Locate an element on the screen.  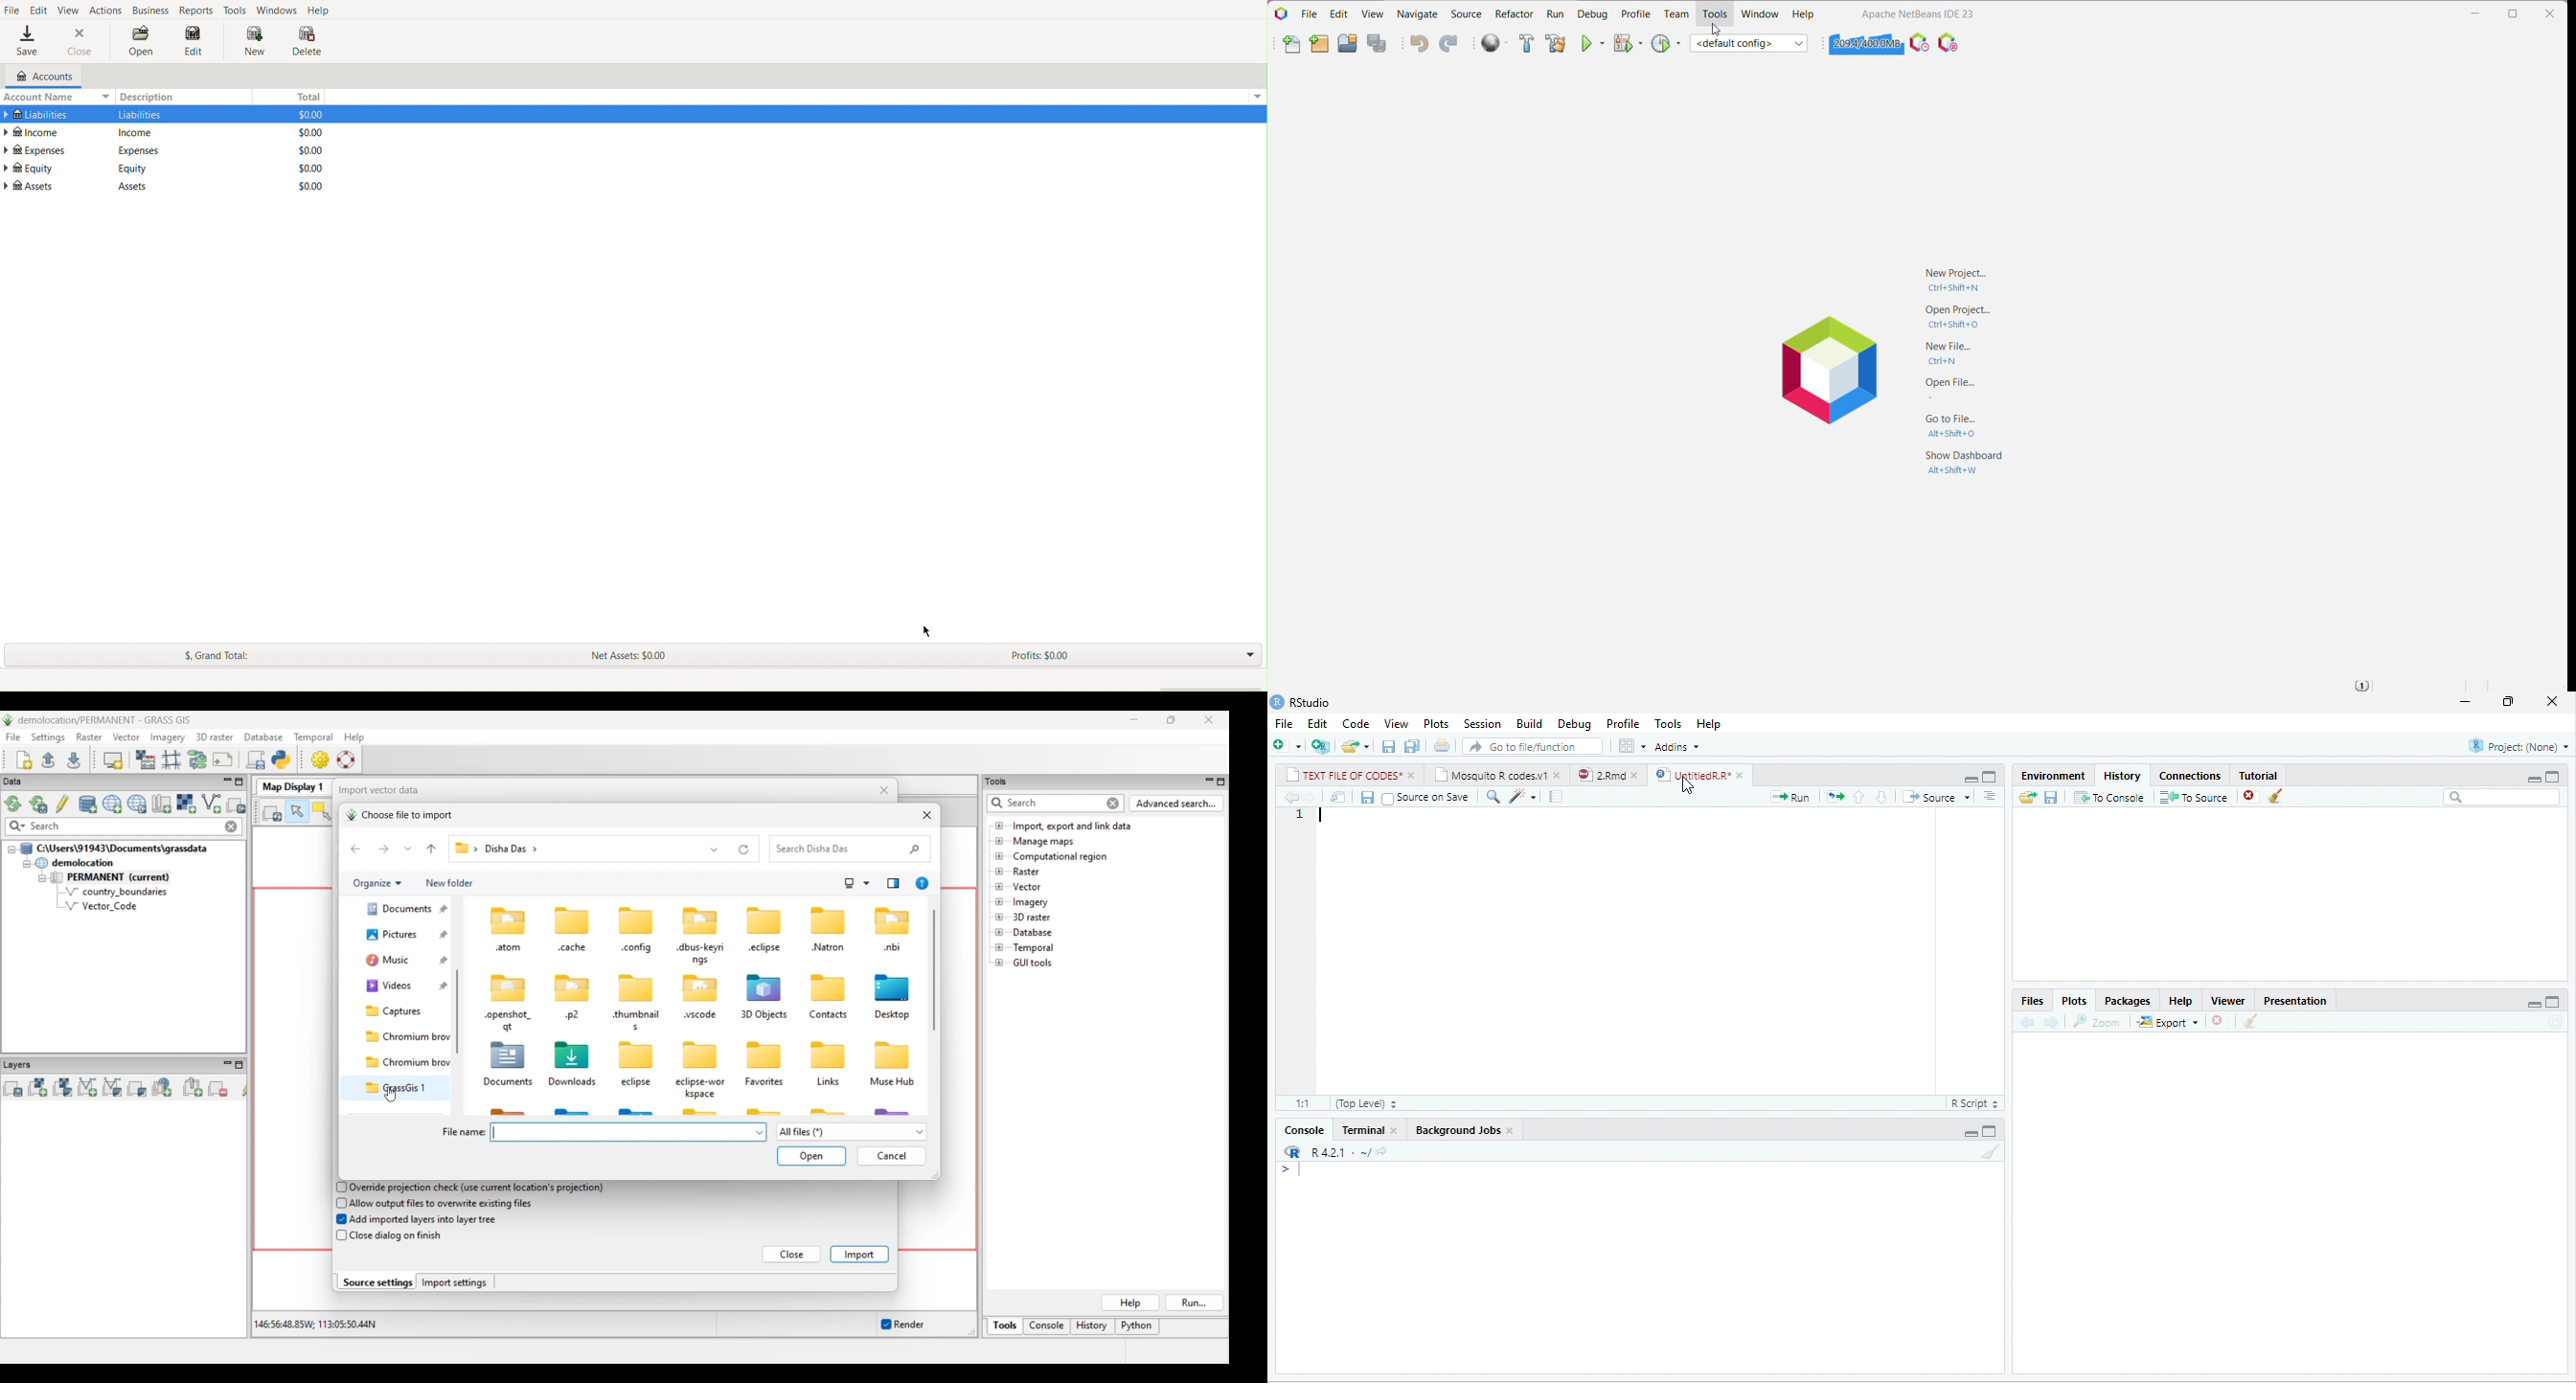
Top Level is located at coordinates (1367, 1104).